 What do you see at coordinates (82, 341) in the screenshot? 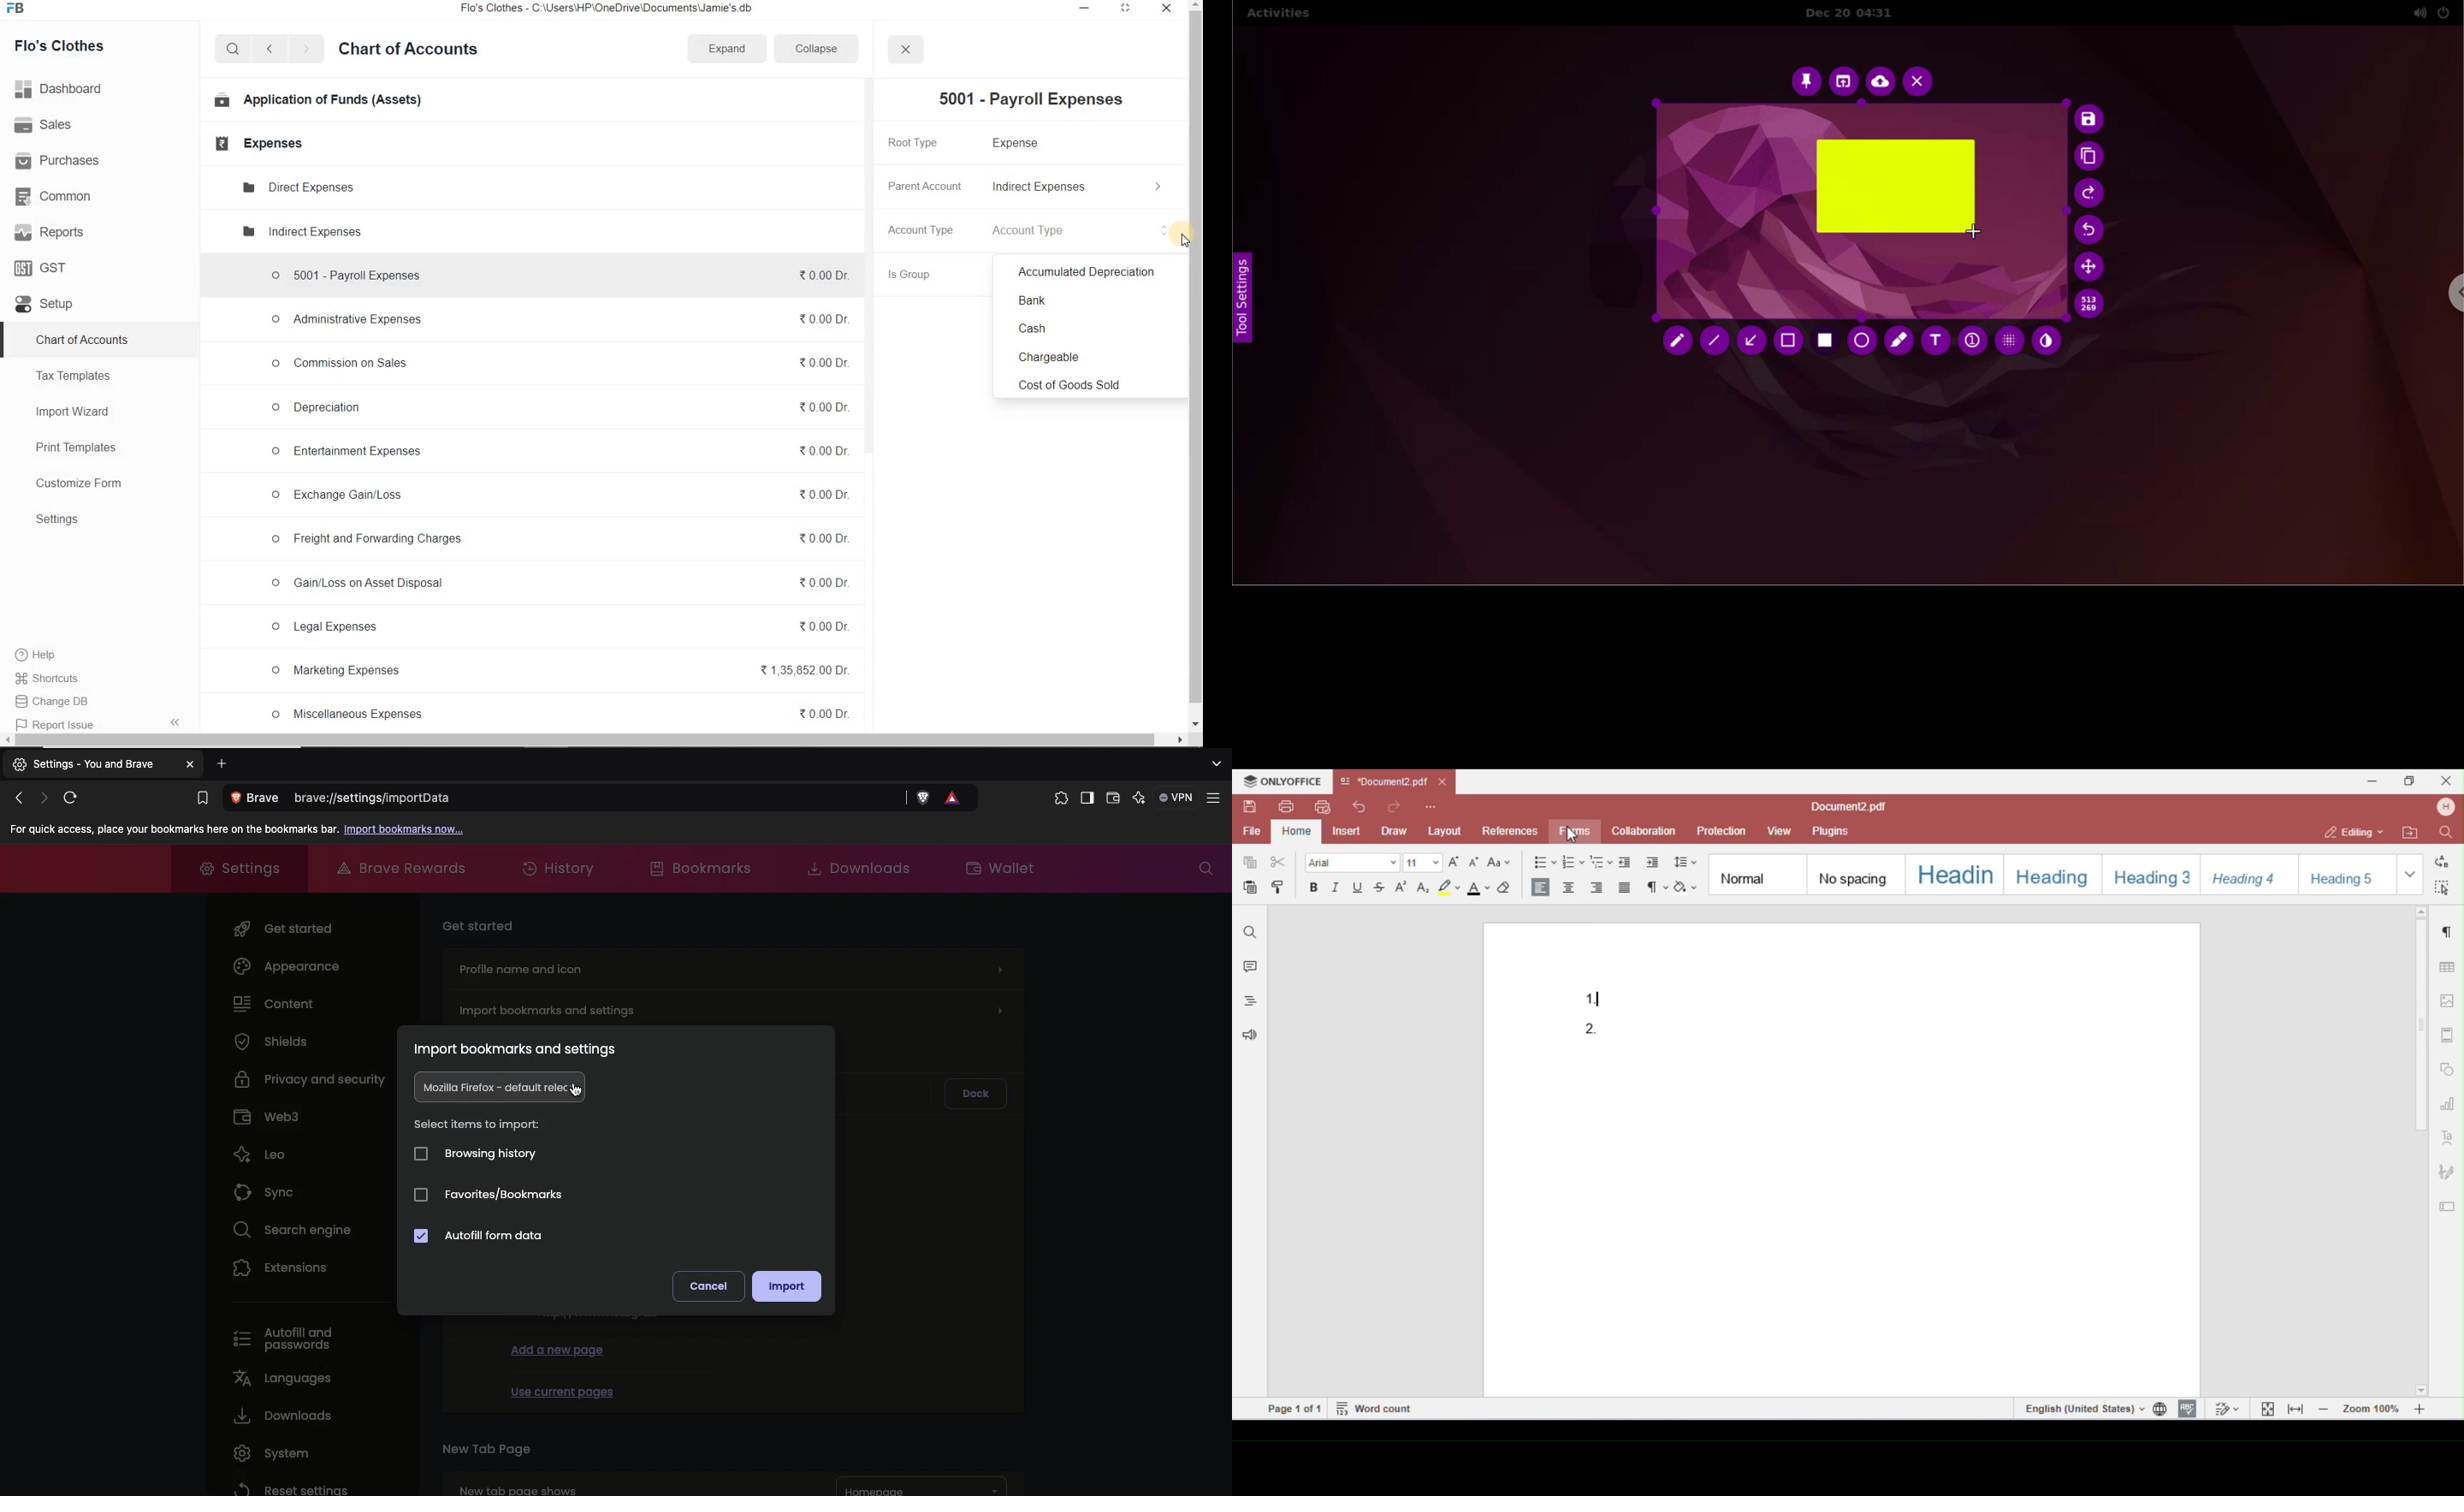
I see `Chart of Accounts` at bounding box center [82, 341].